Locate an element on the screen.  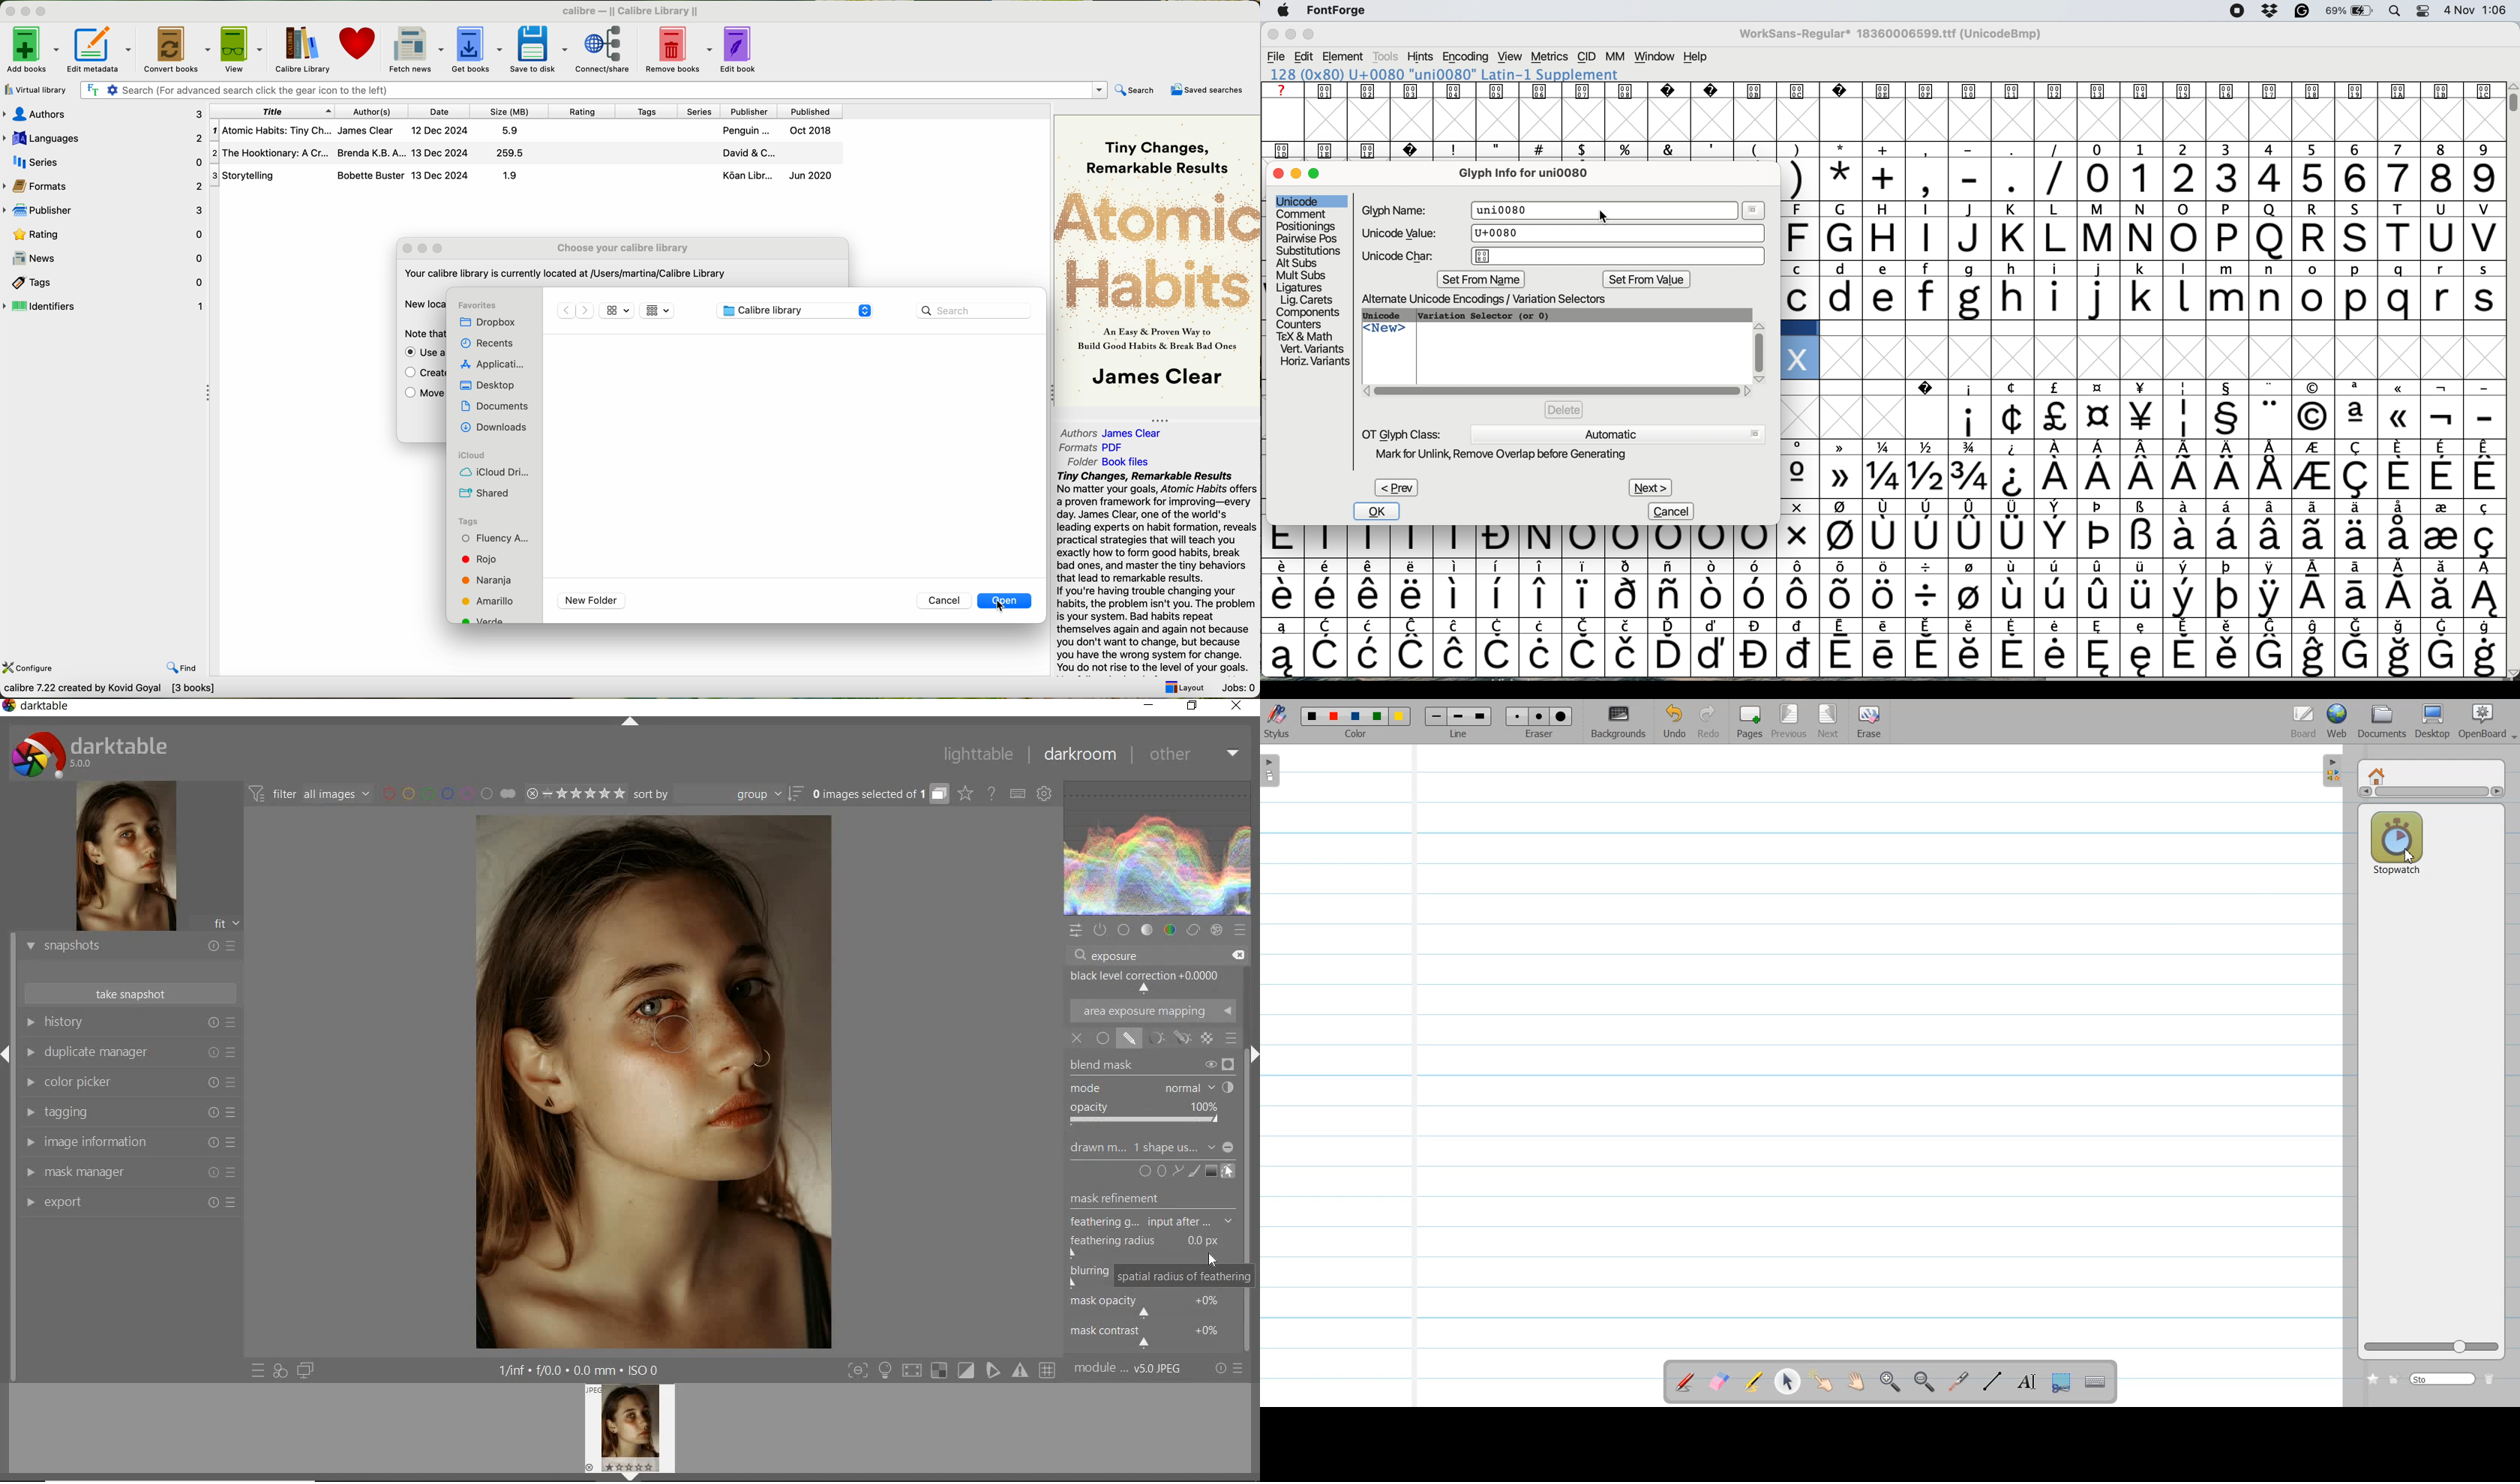
mult subs is located at coordinates (1299, 275).